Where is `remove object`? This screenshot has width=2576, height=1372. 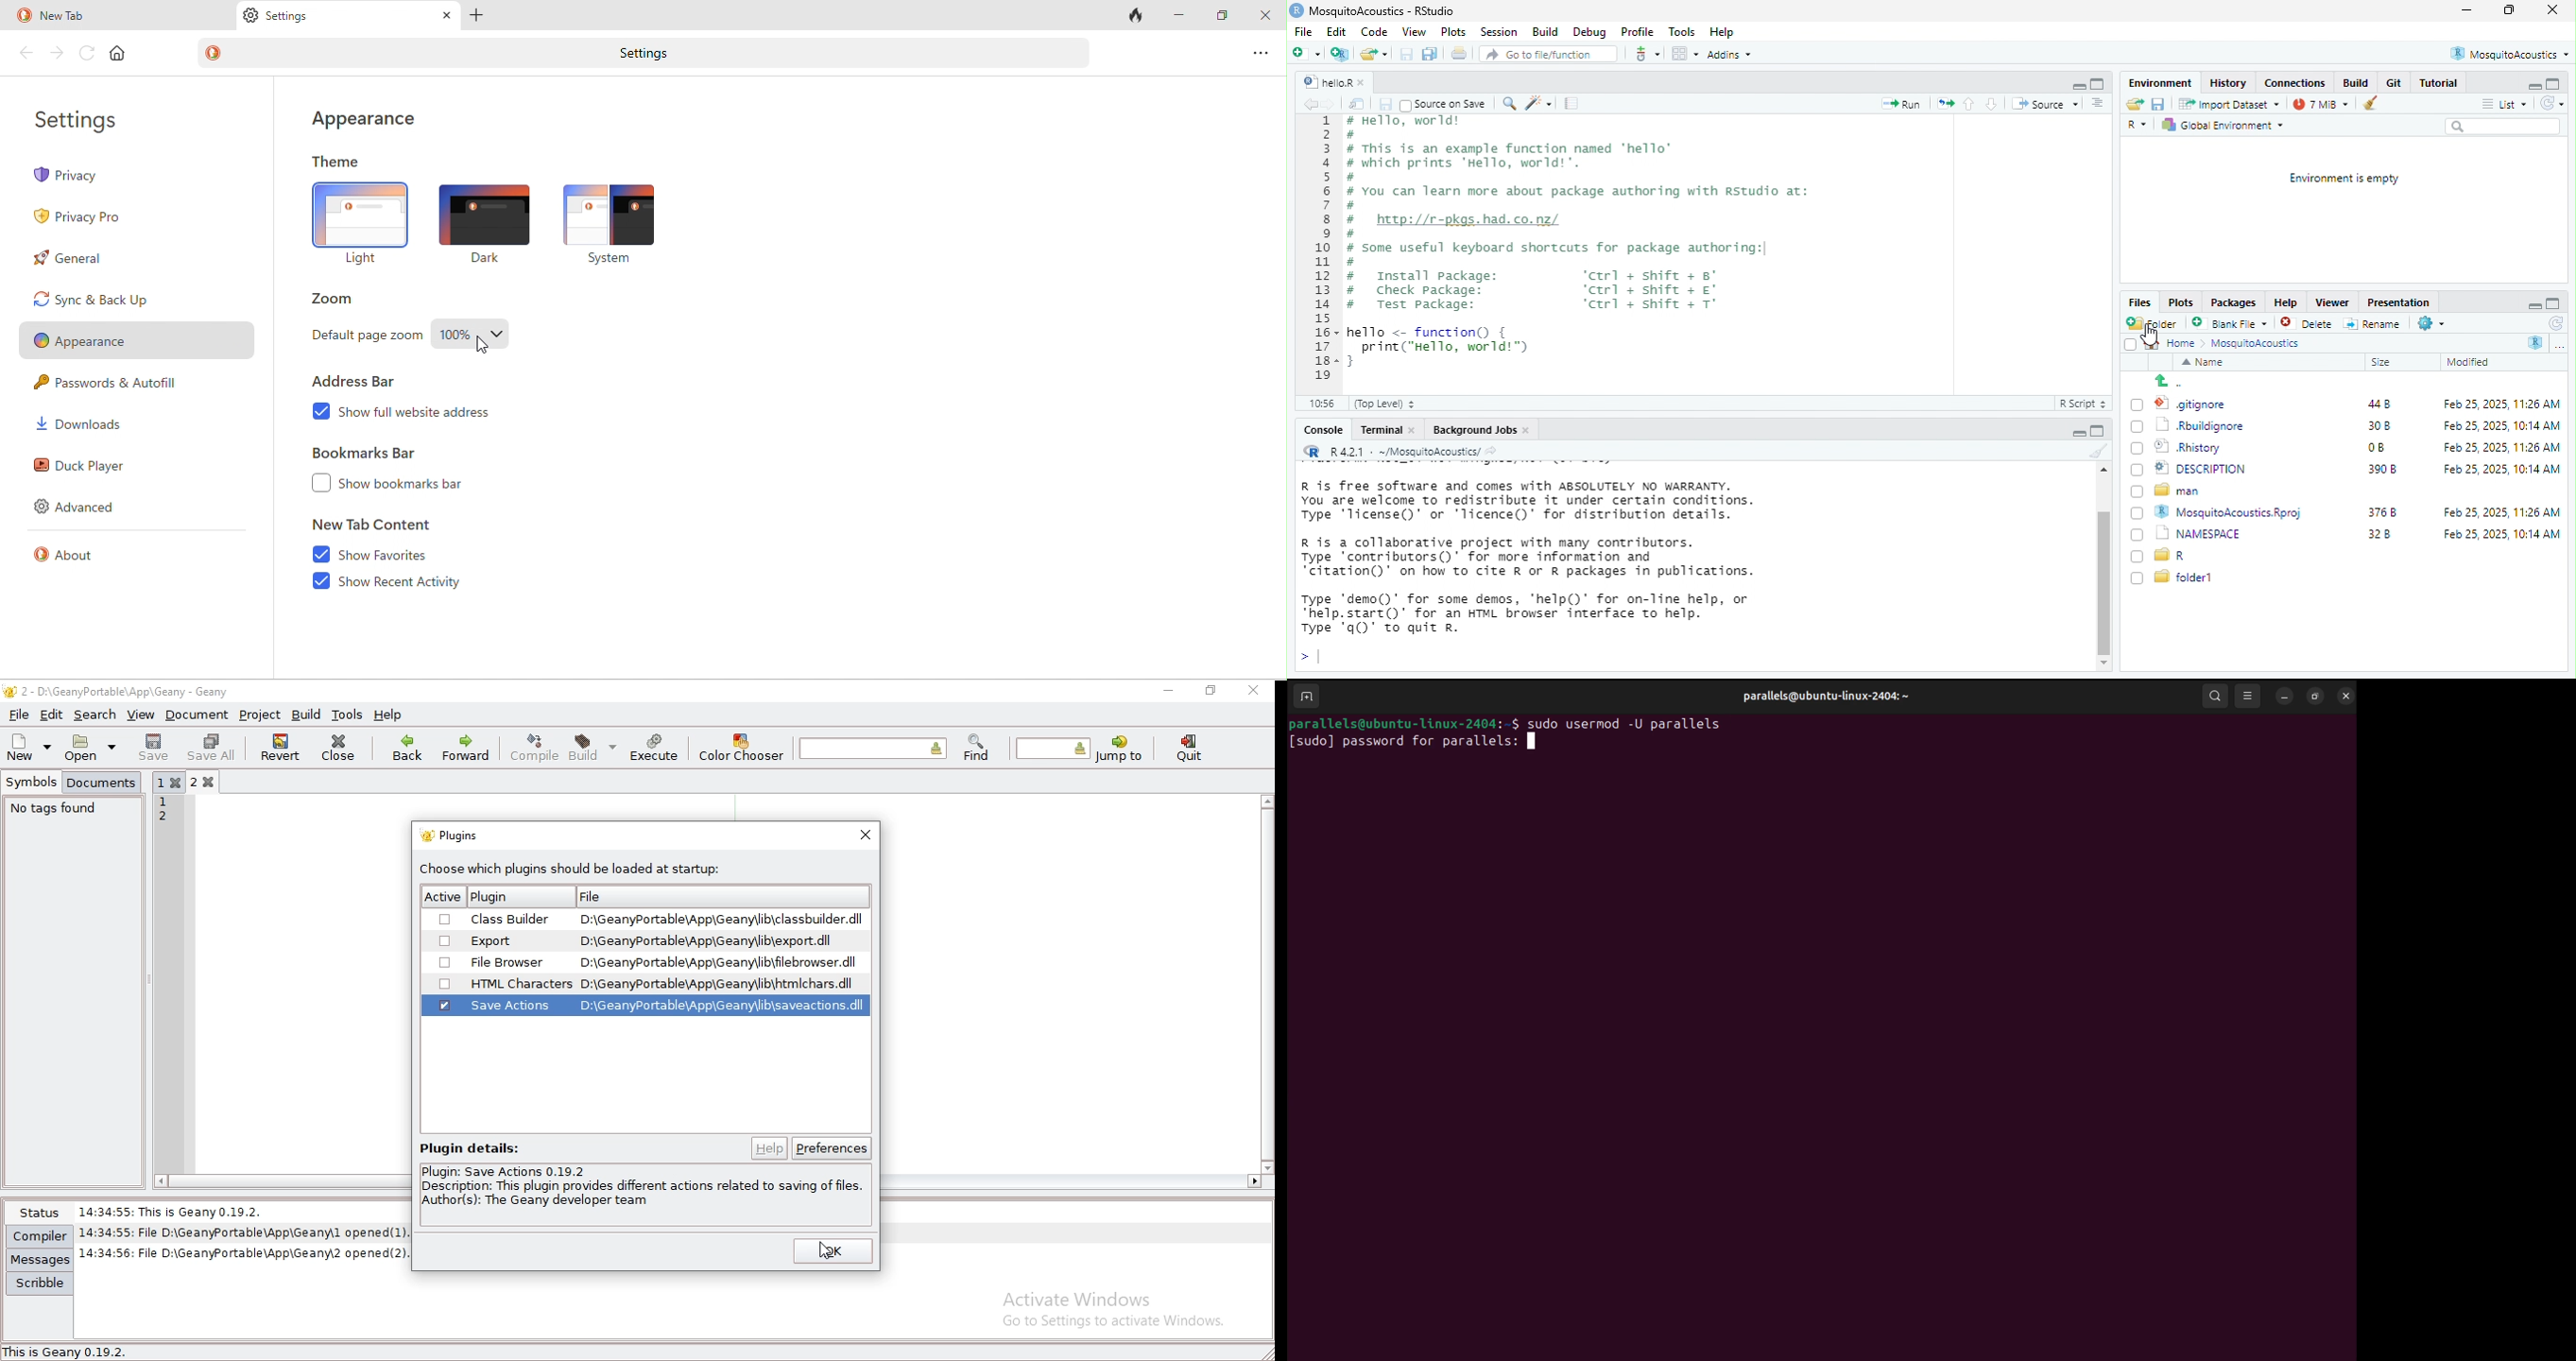 remove object is located at coordinates (2378, 104).